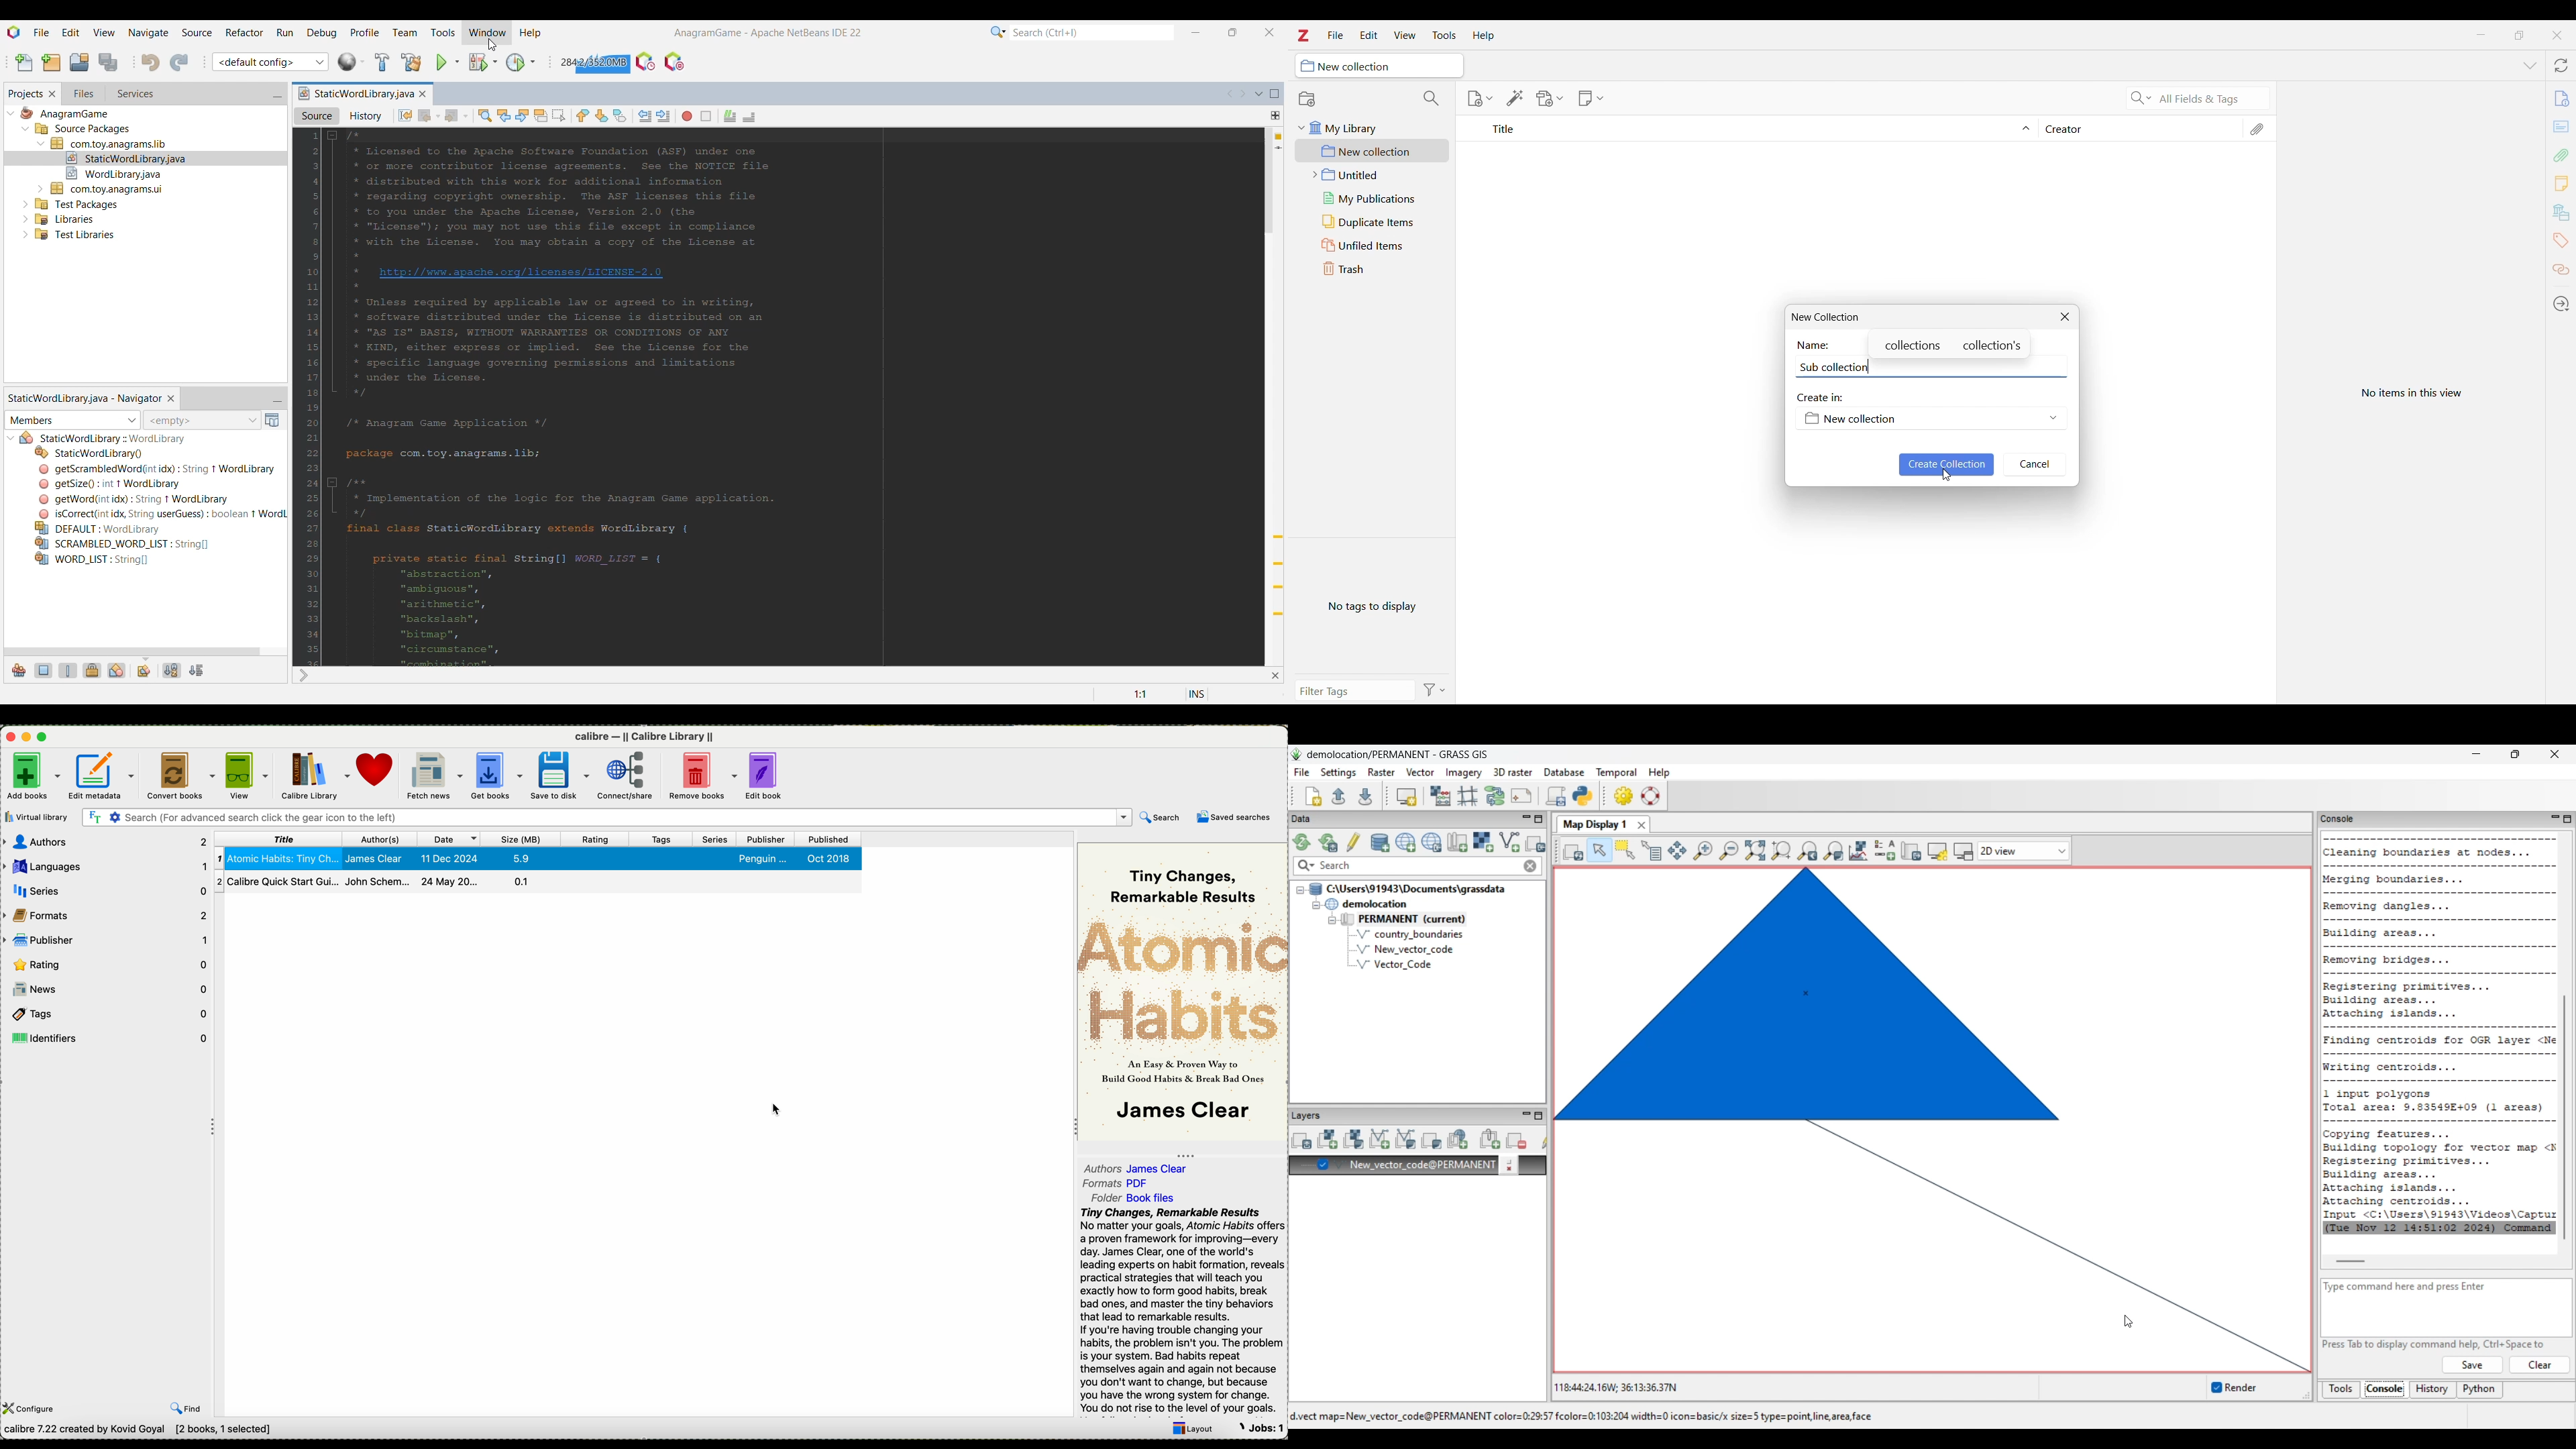 Image resolution: width=2576 pixels, height=1456 pixels. What do you see at coordinates (422, 94) in the screenshot?
I see `Close current tab` at bounding box center [422, 94].